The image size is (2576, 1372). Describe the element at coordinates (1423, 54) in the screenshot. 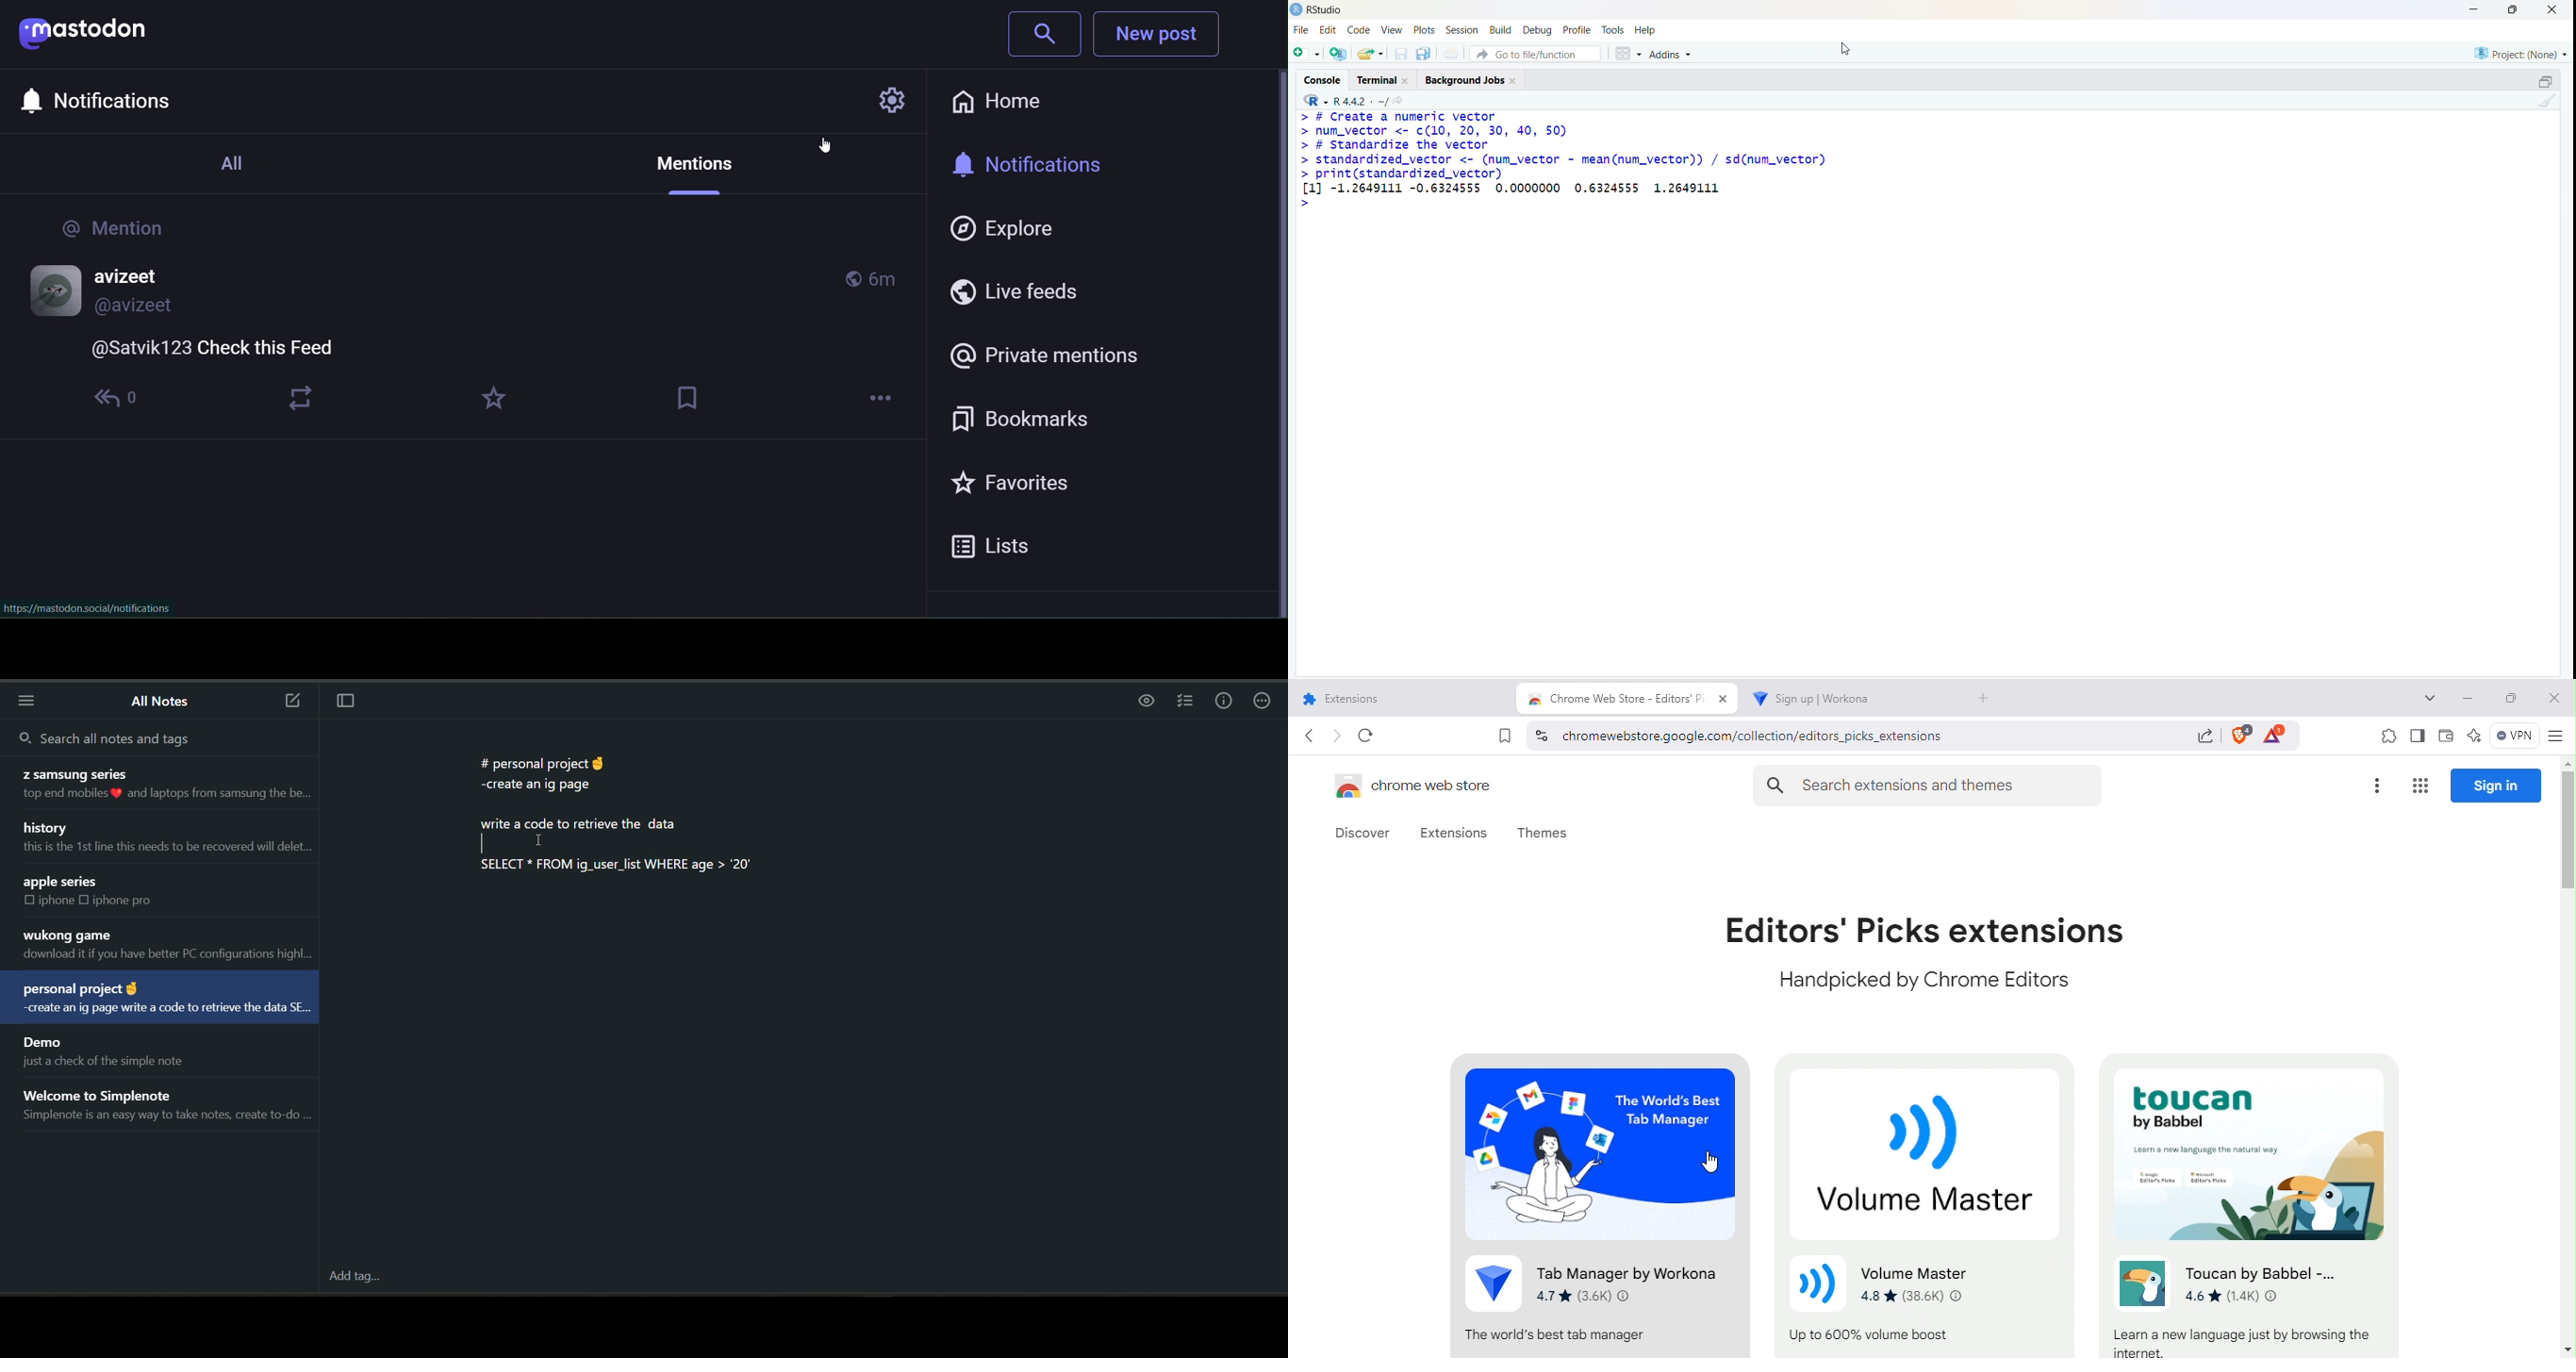

I see `copy` at that location.